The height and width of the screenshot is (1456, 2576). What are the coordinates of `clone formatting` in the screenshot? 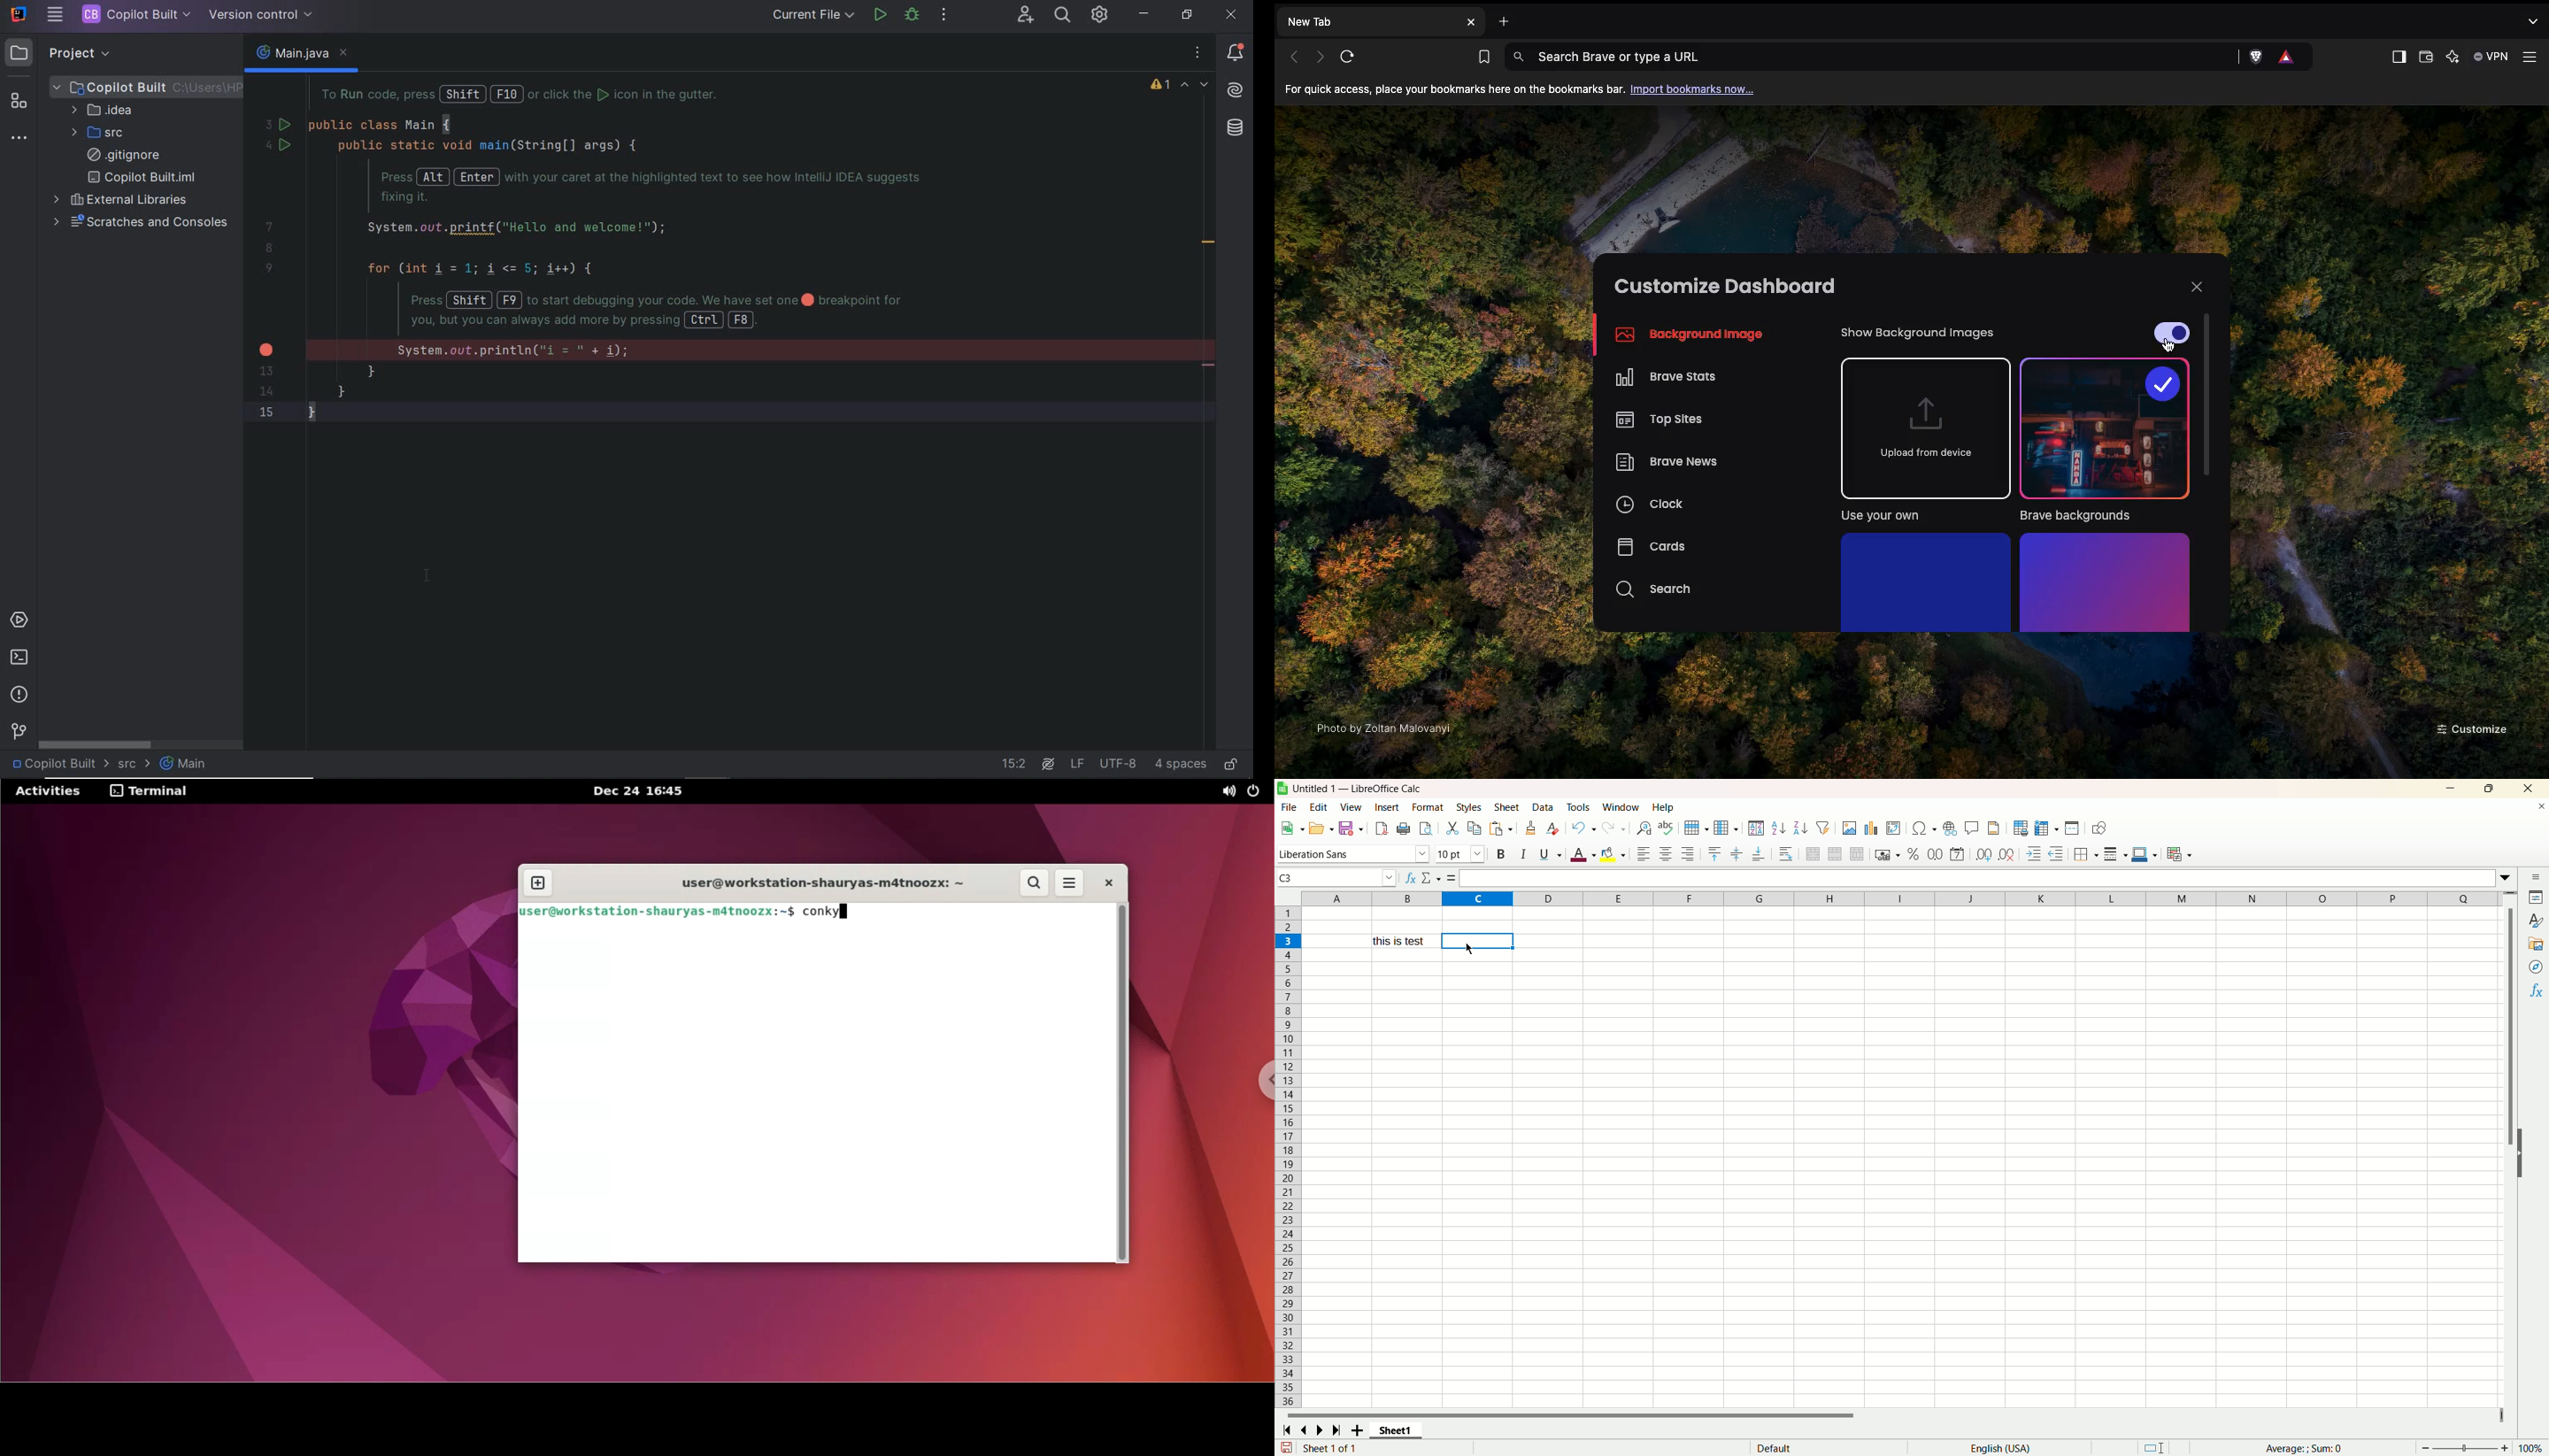 It's located at (1532, 827).